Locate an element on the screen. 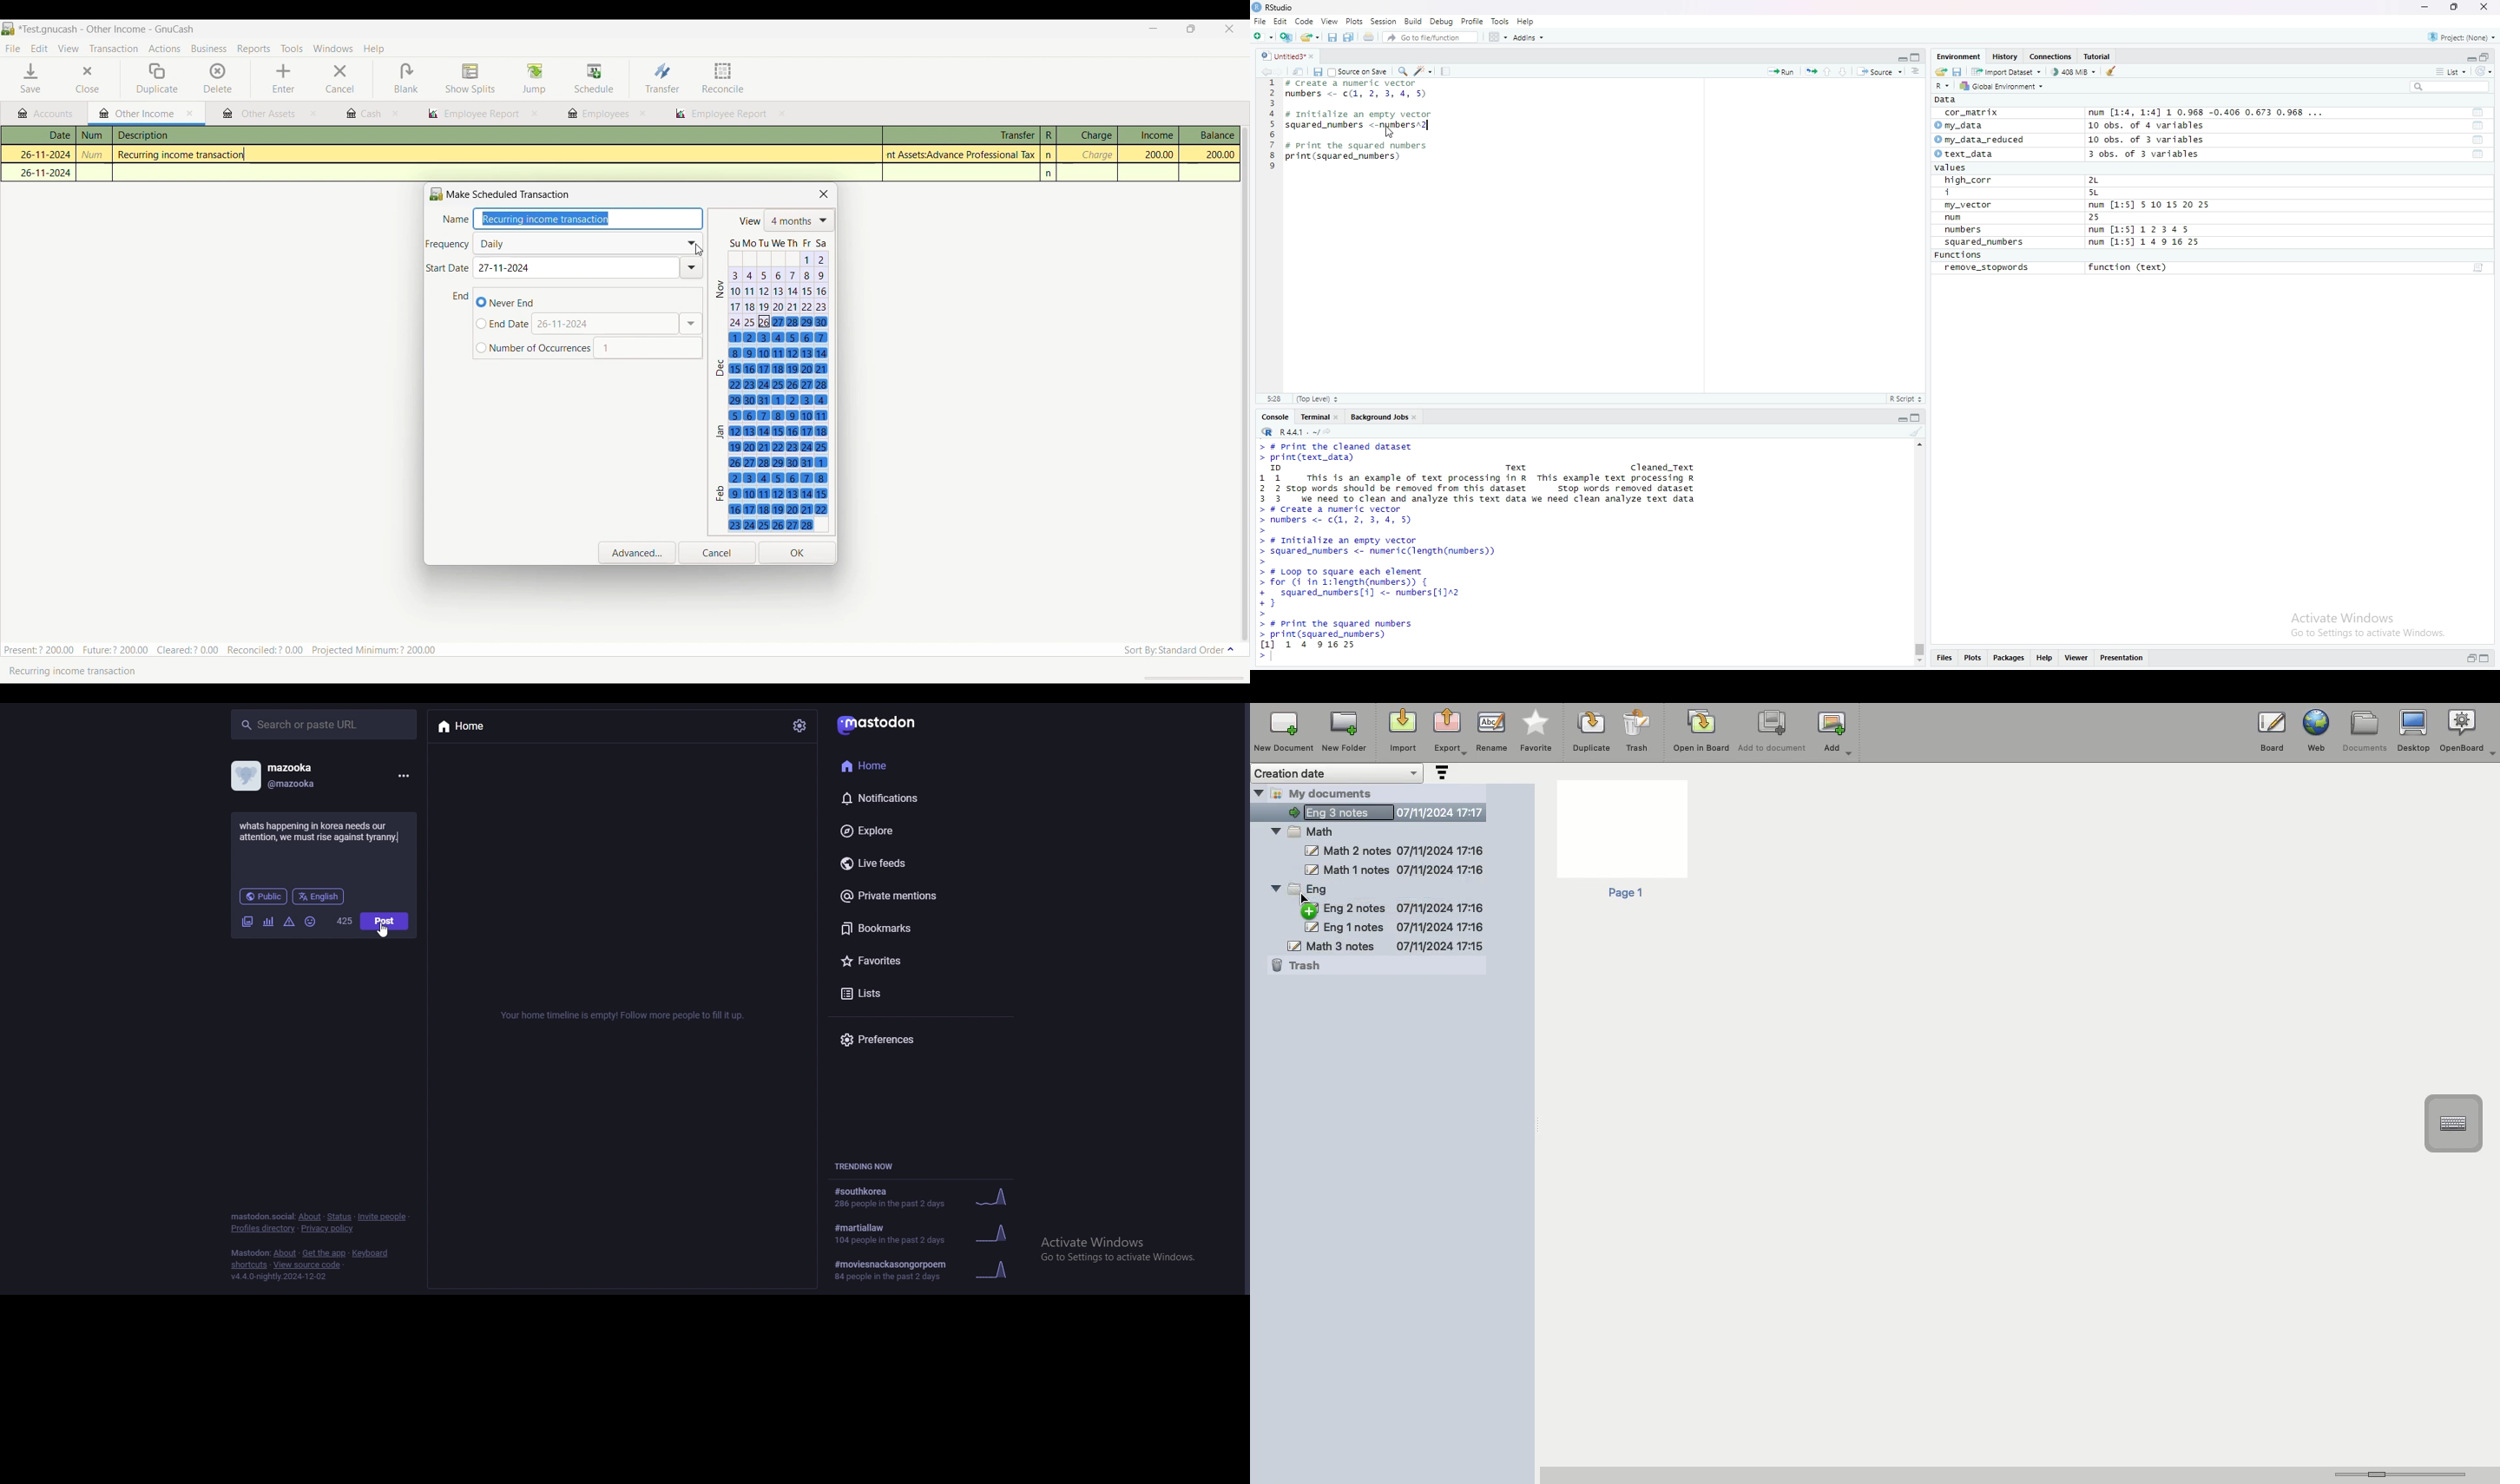 This screenshot has height=1484, width=2520. line number is located at coordinates (1270, 127).